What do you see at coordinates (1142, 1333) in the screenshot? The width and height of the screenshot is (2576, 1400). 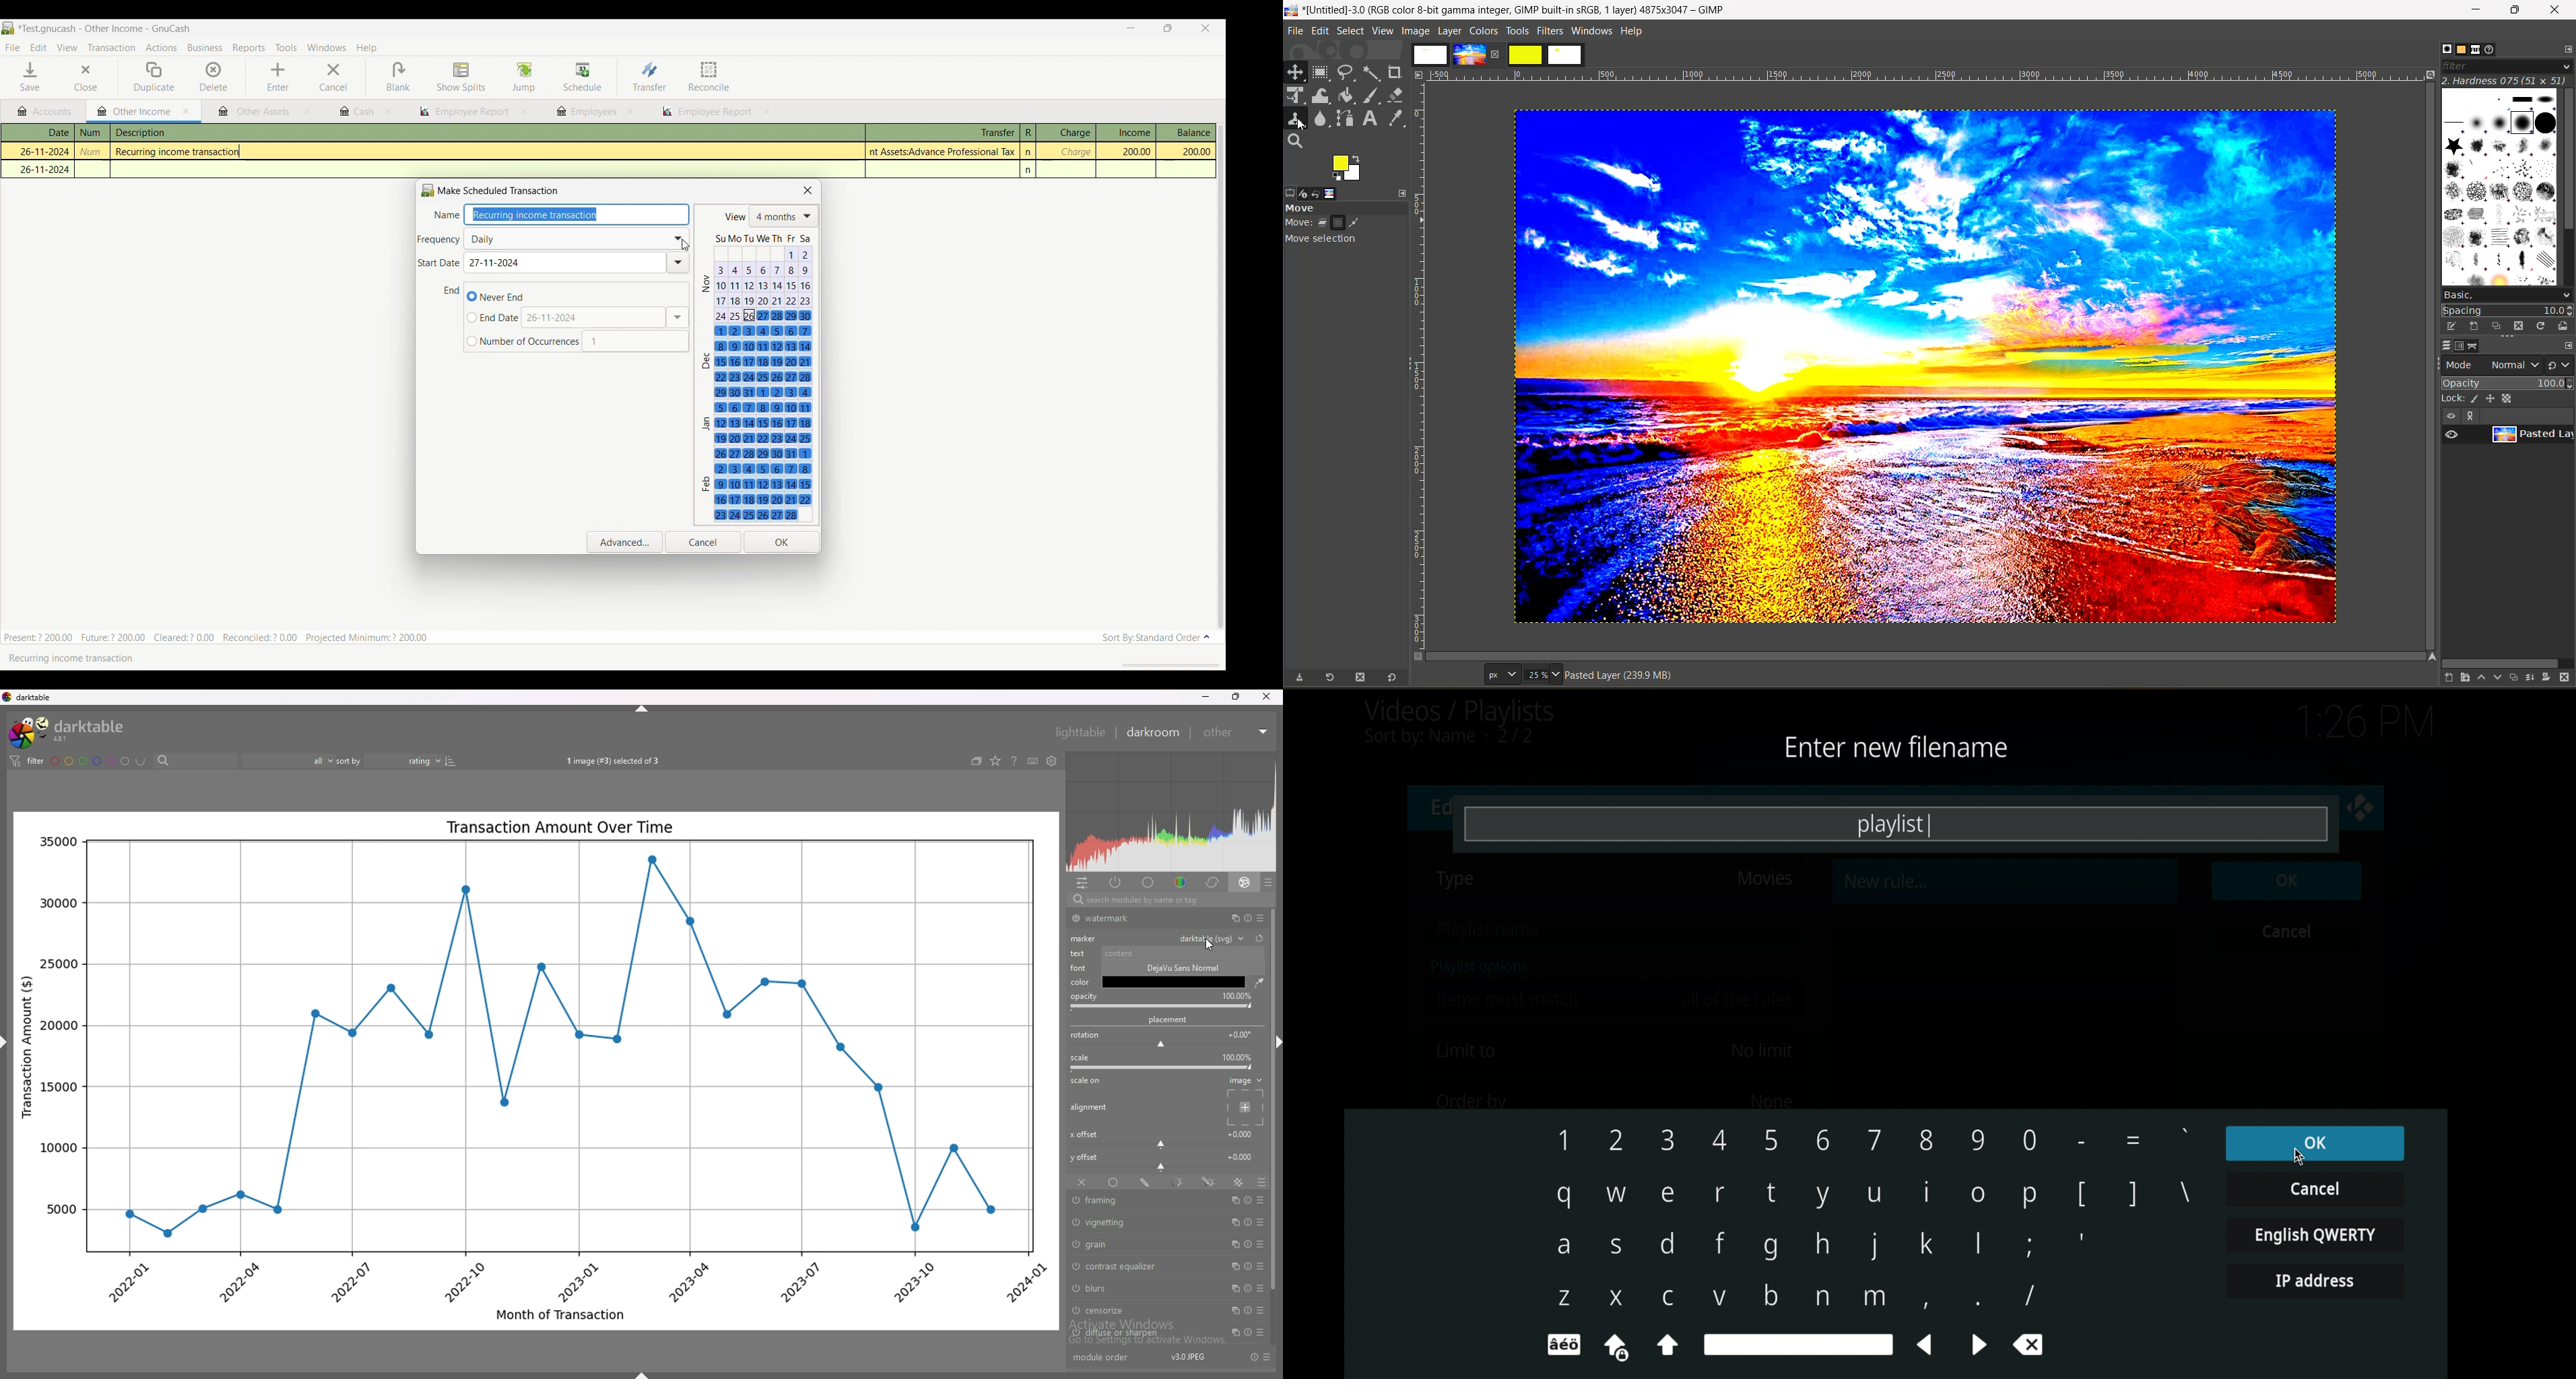 I see `diffuse or sharpen` at bounding box center [1142, 1333].